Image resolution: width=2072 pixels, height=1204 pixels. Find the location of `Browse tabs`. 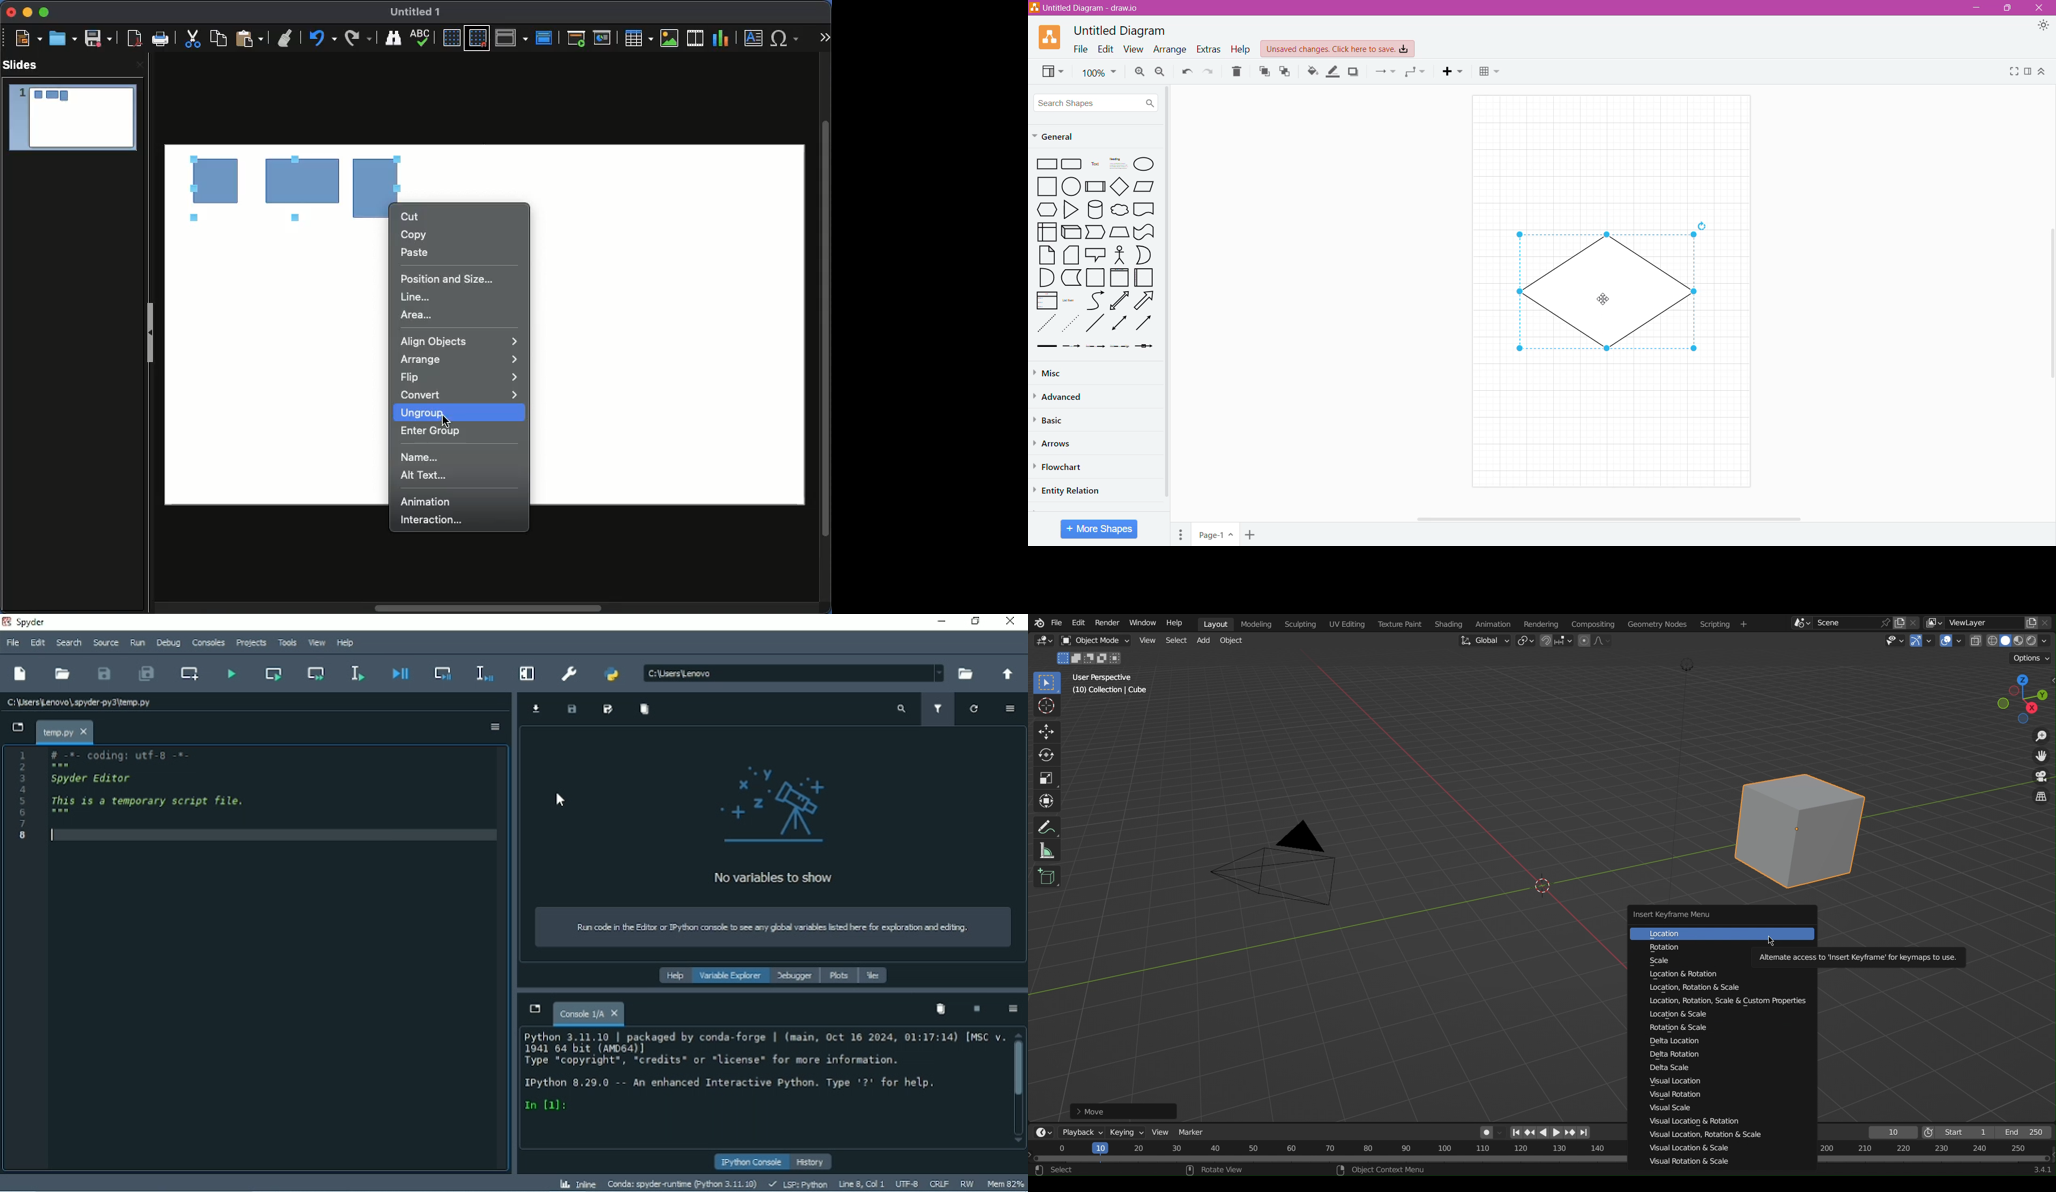

Browse tabs is located at coordinates (534, 1008).